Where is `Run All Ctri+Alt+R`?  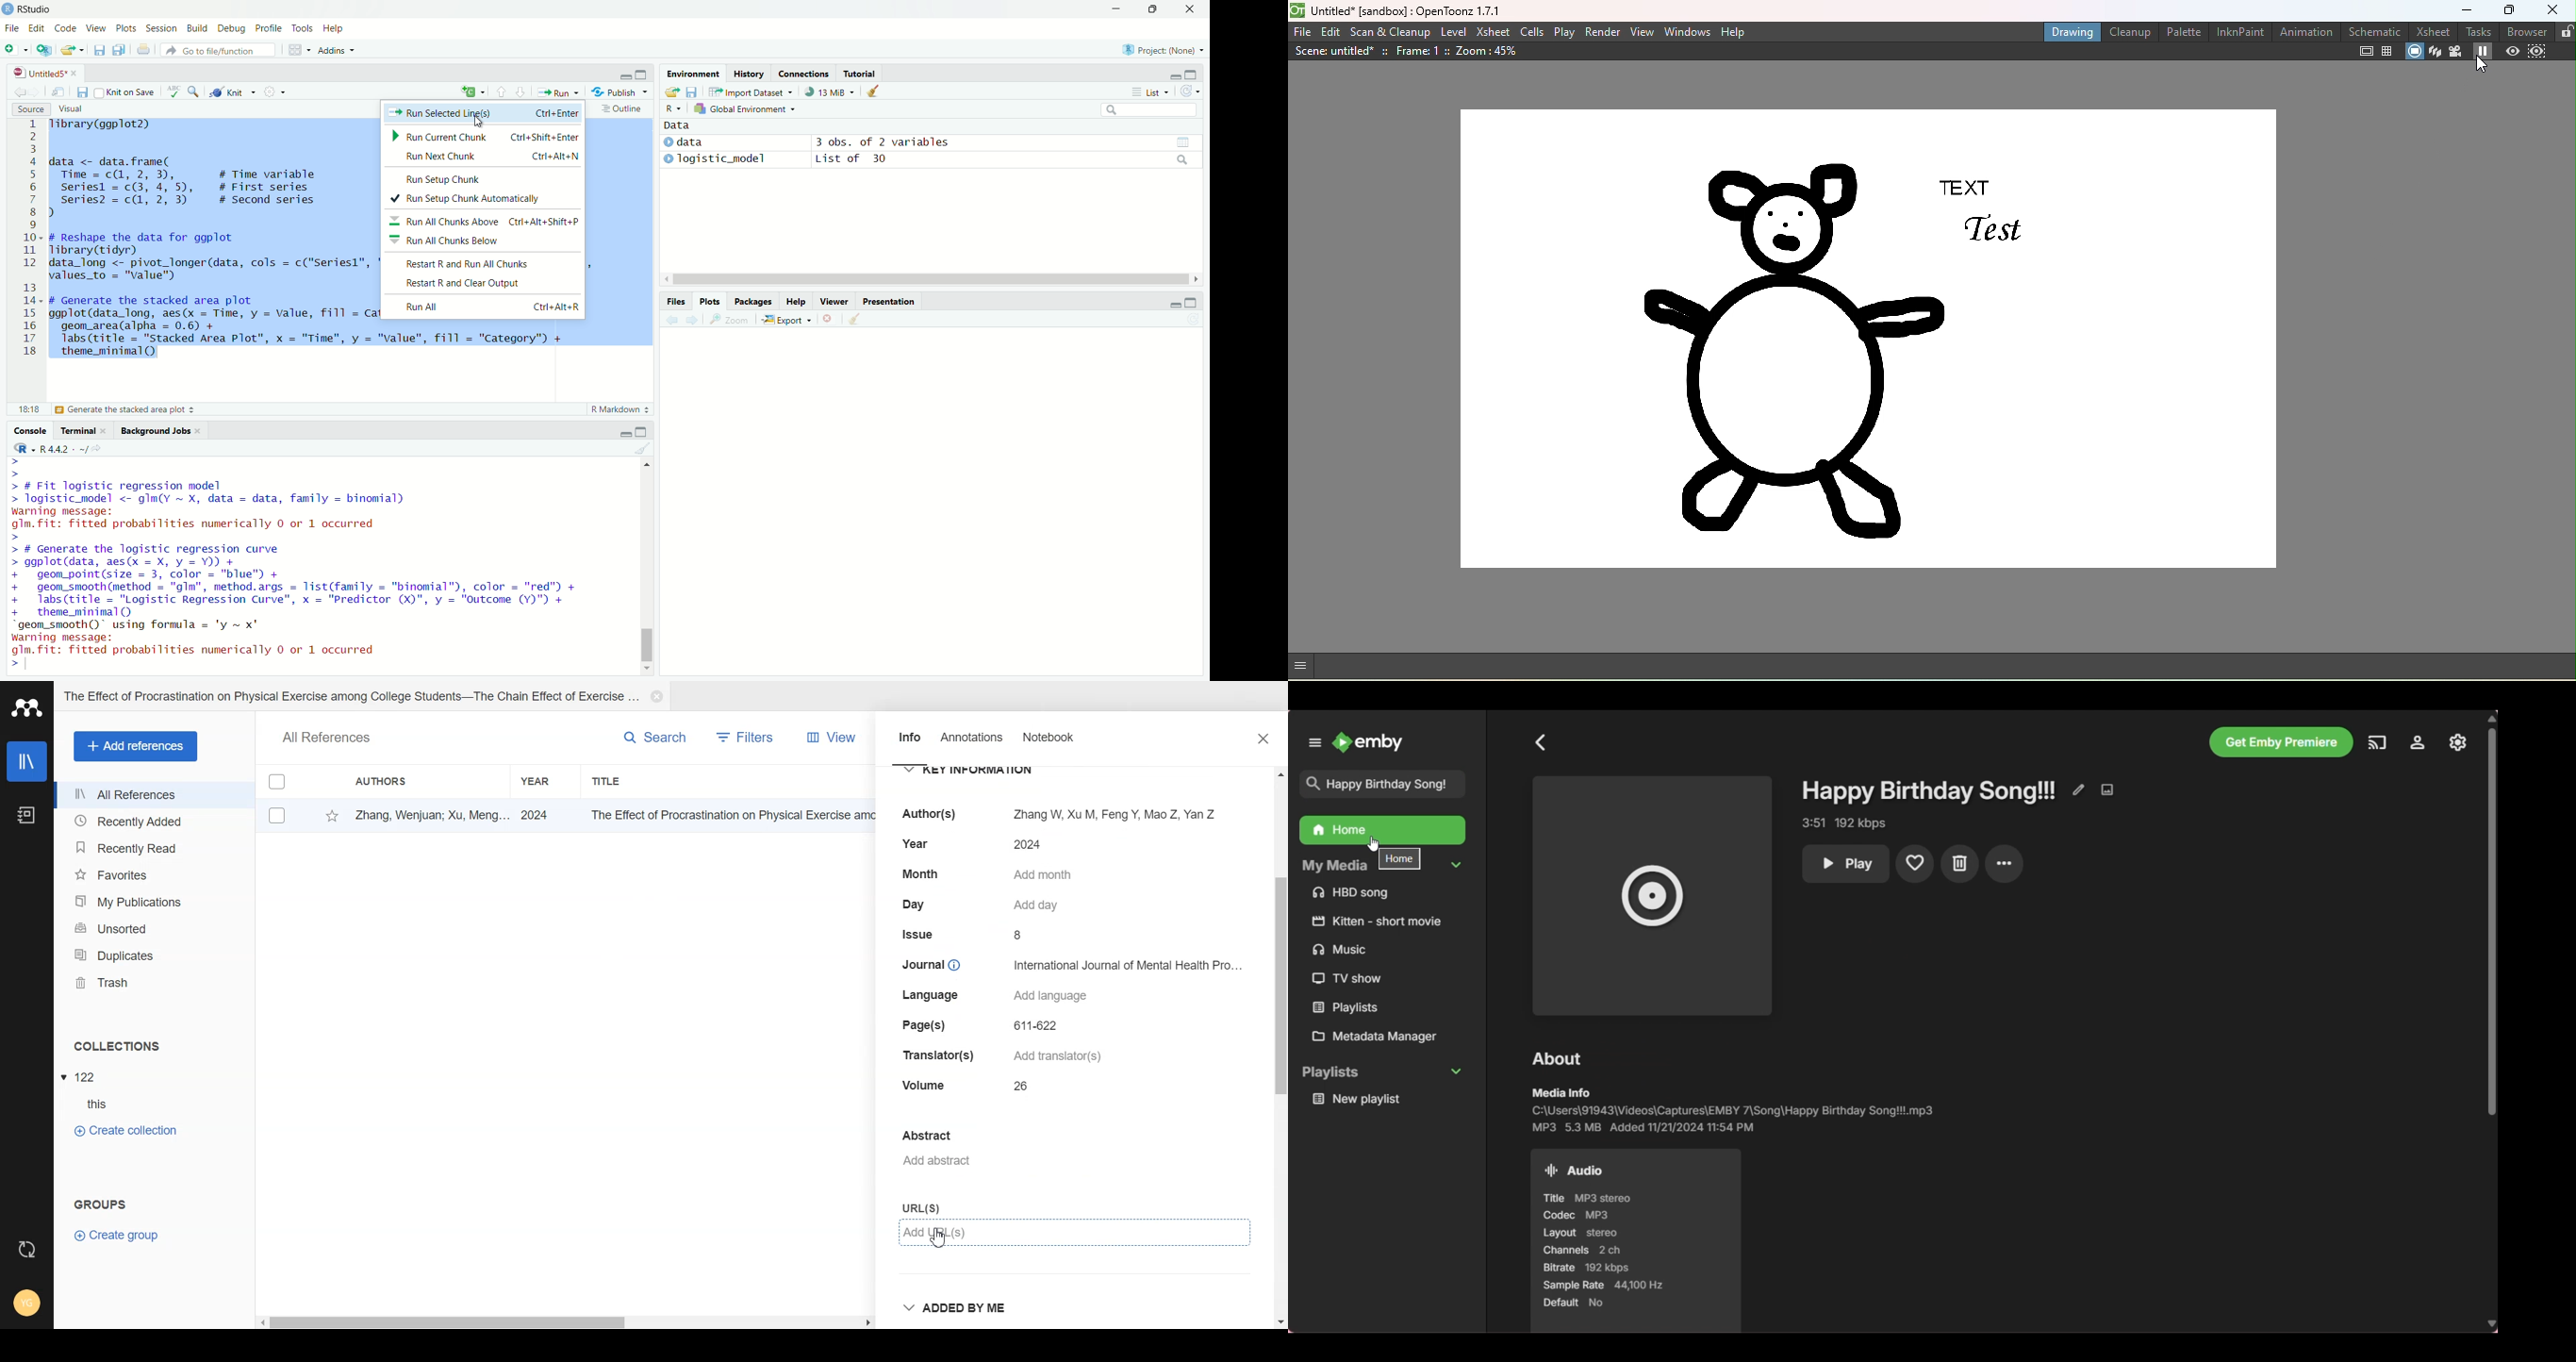 Run All Ctri+Alt+R is located at coordinates (490, 307).